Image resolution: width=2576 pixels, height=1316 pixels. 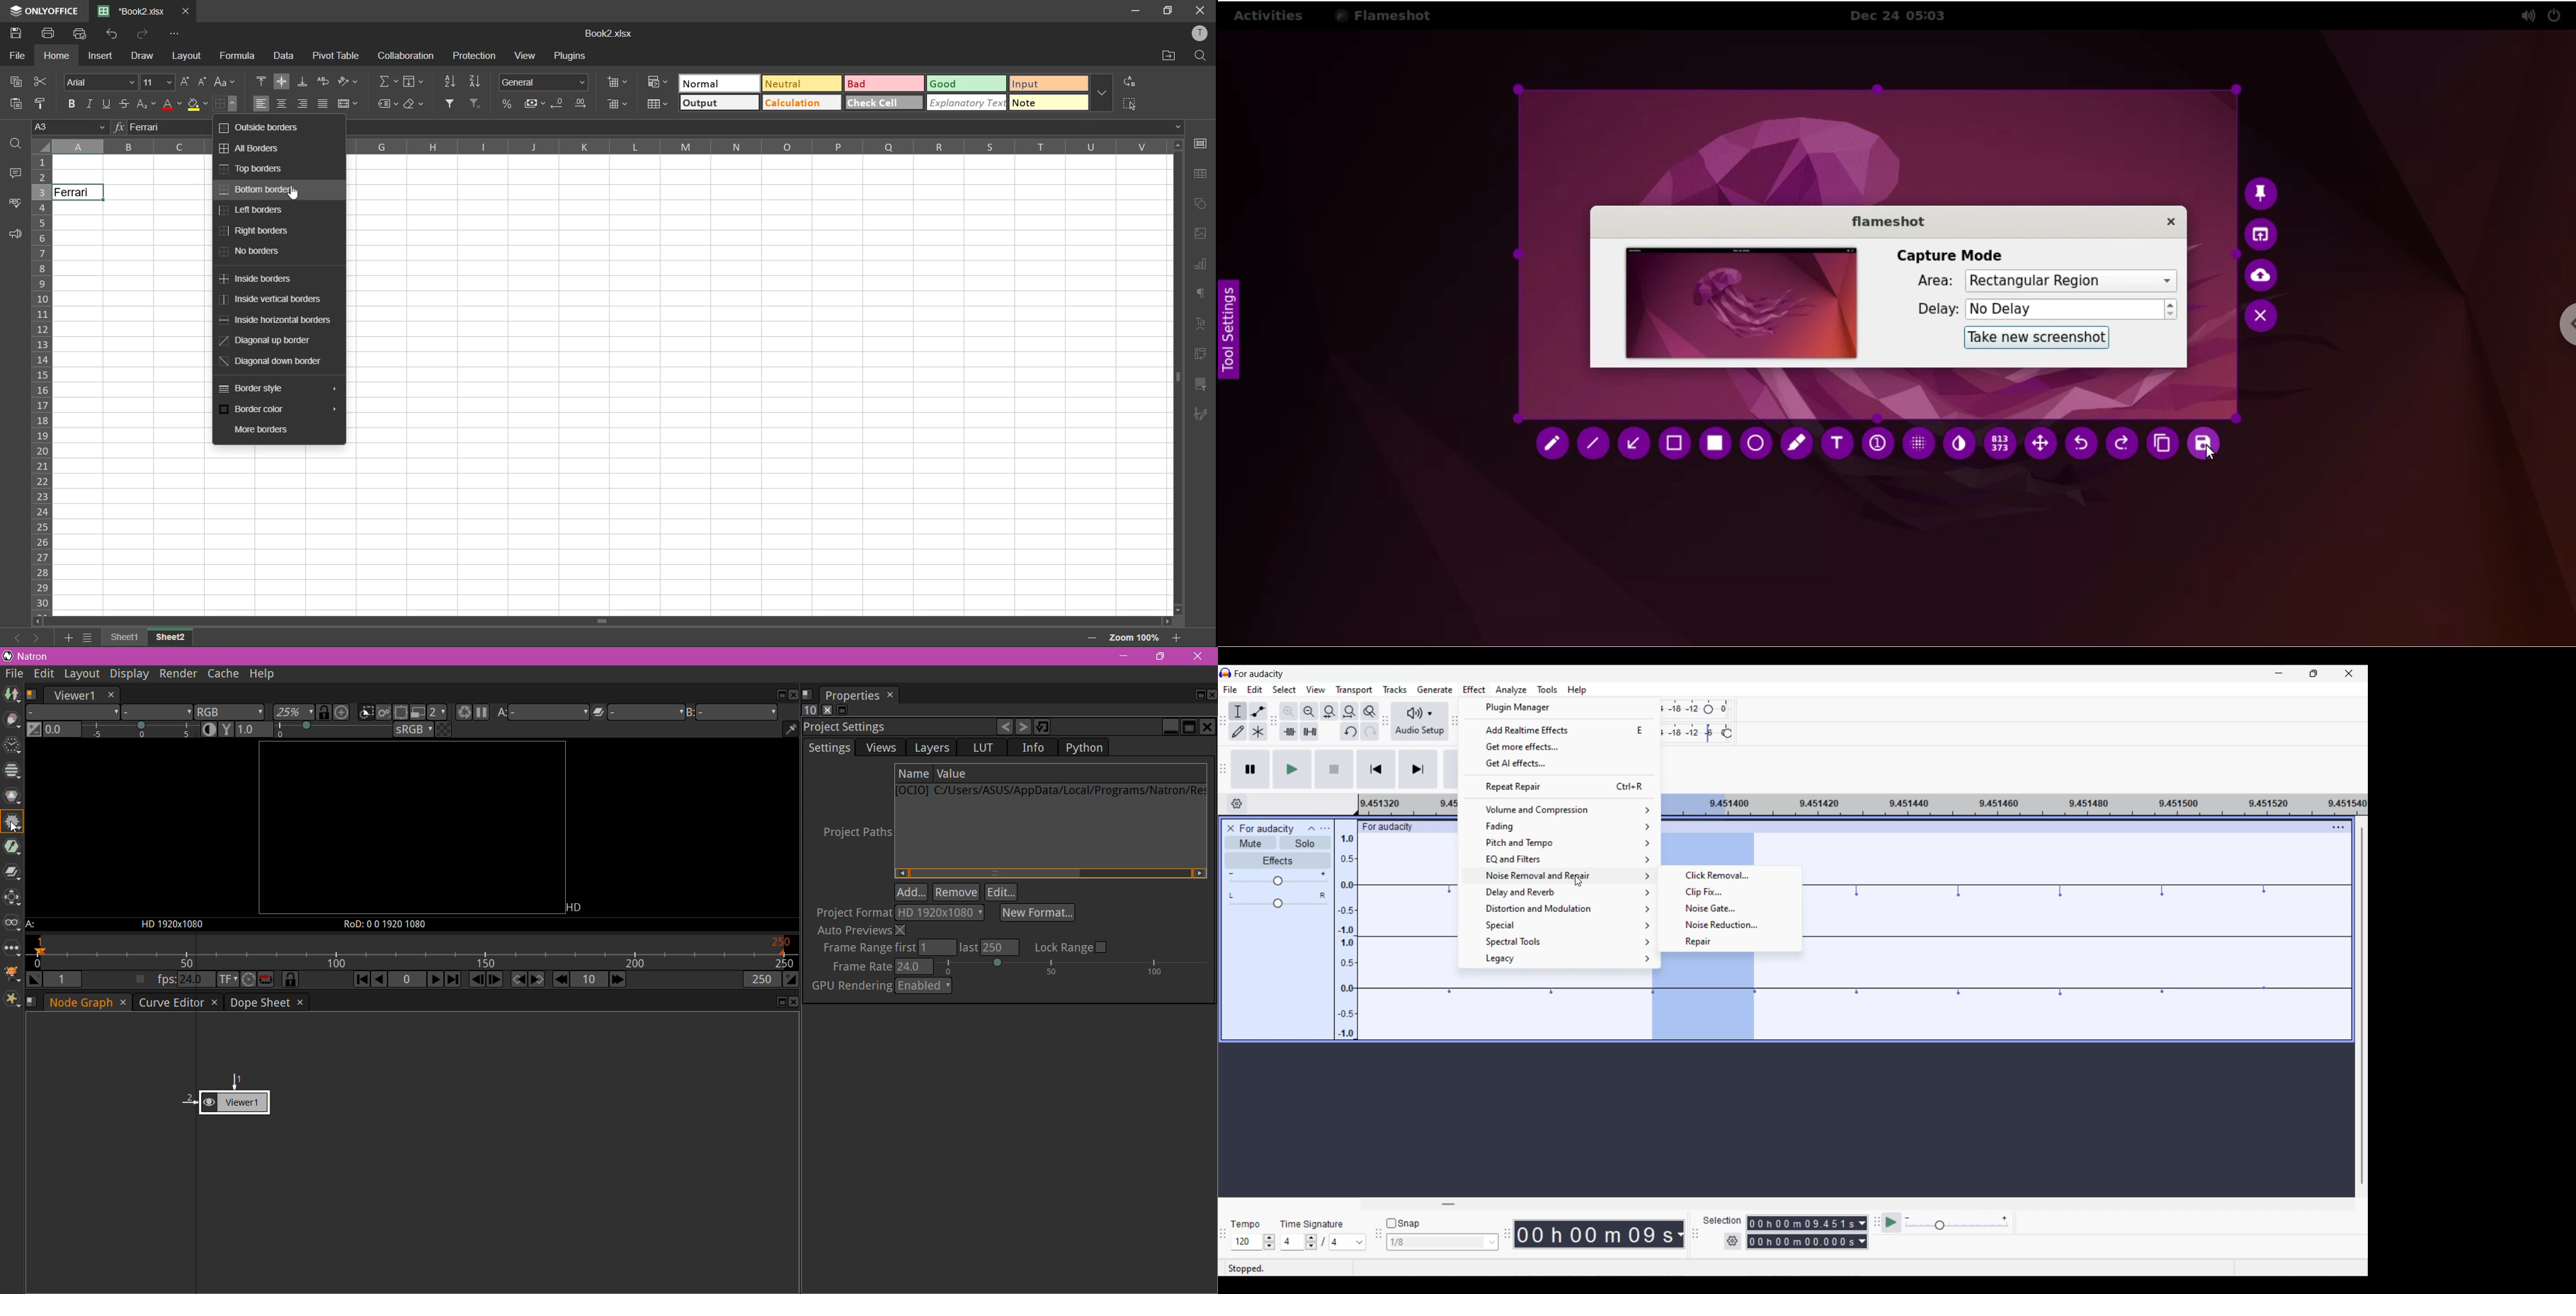 I want to click on font style, so click(x=99, y=82).